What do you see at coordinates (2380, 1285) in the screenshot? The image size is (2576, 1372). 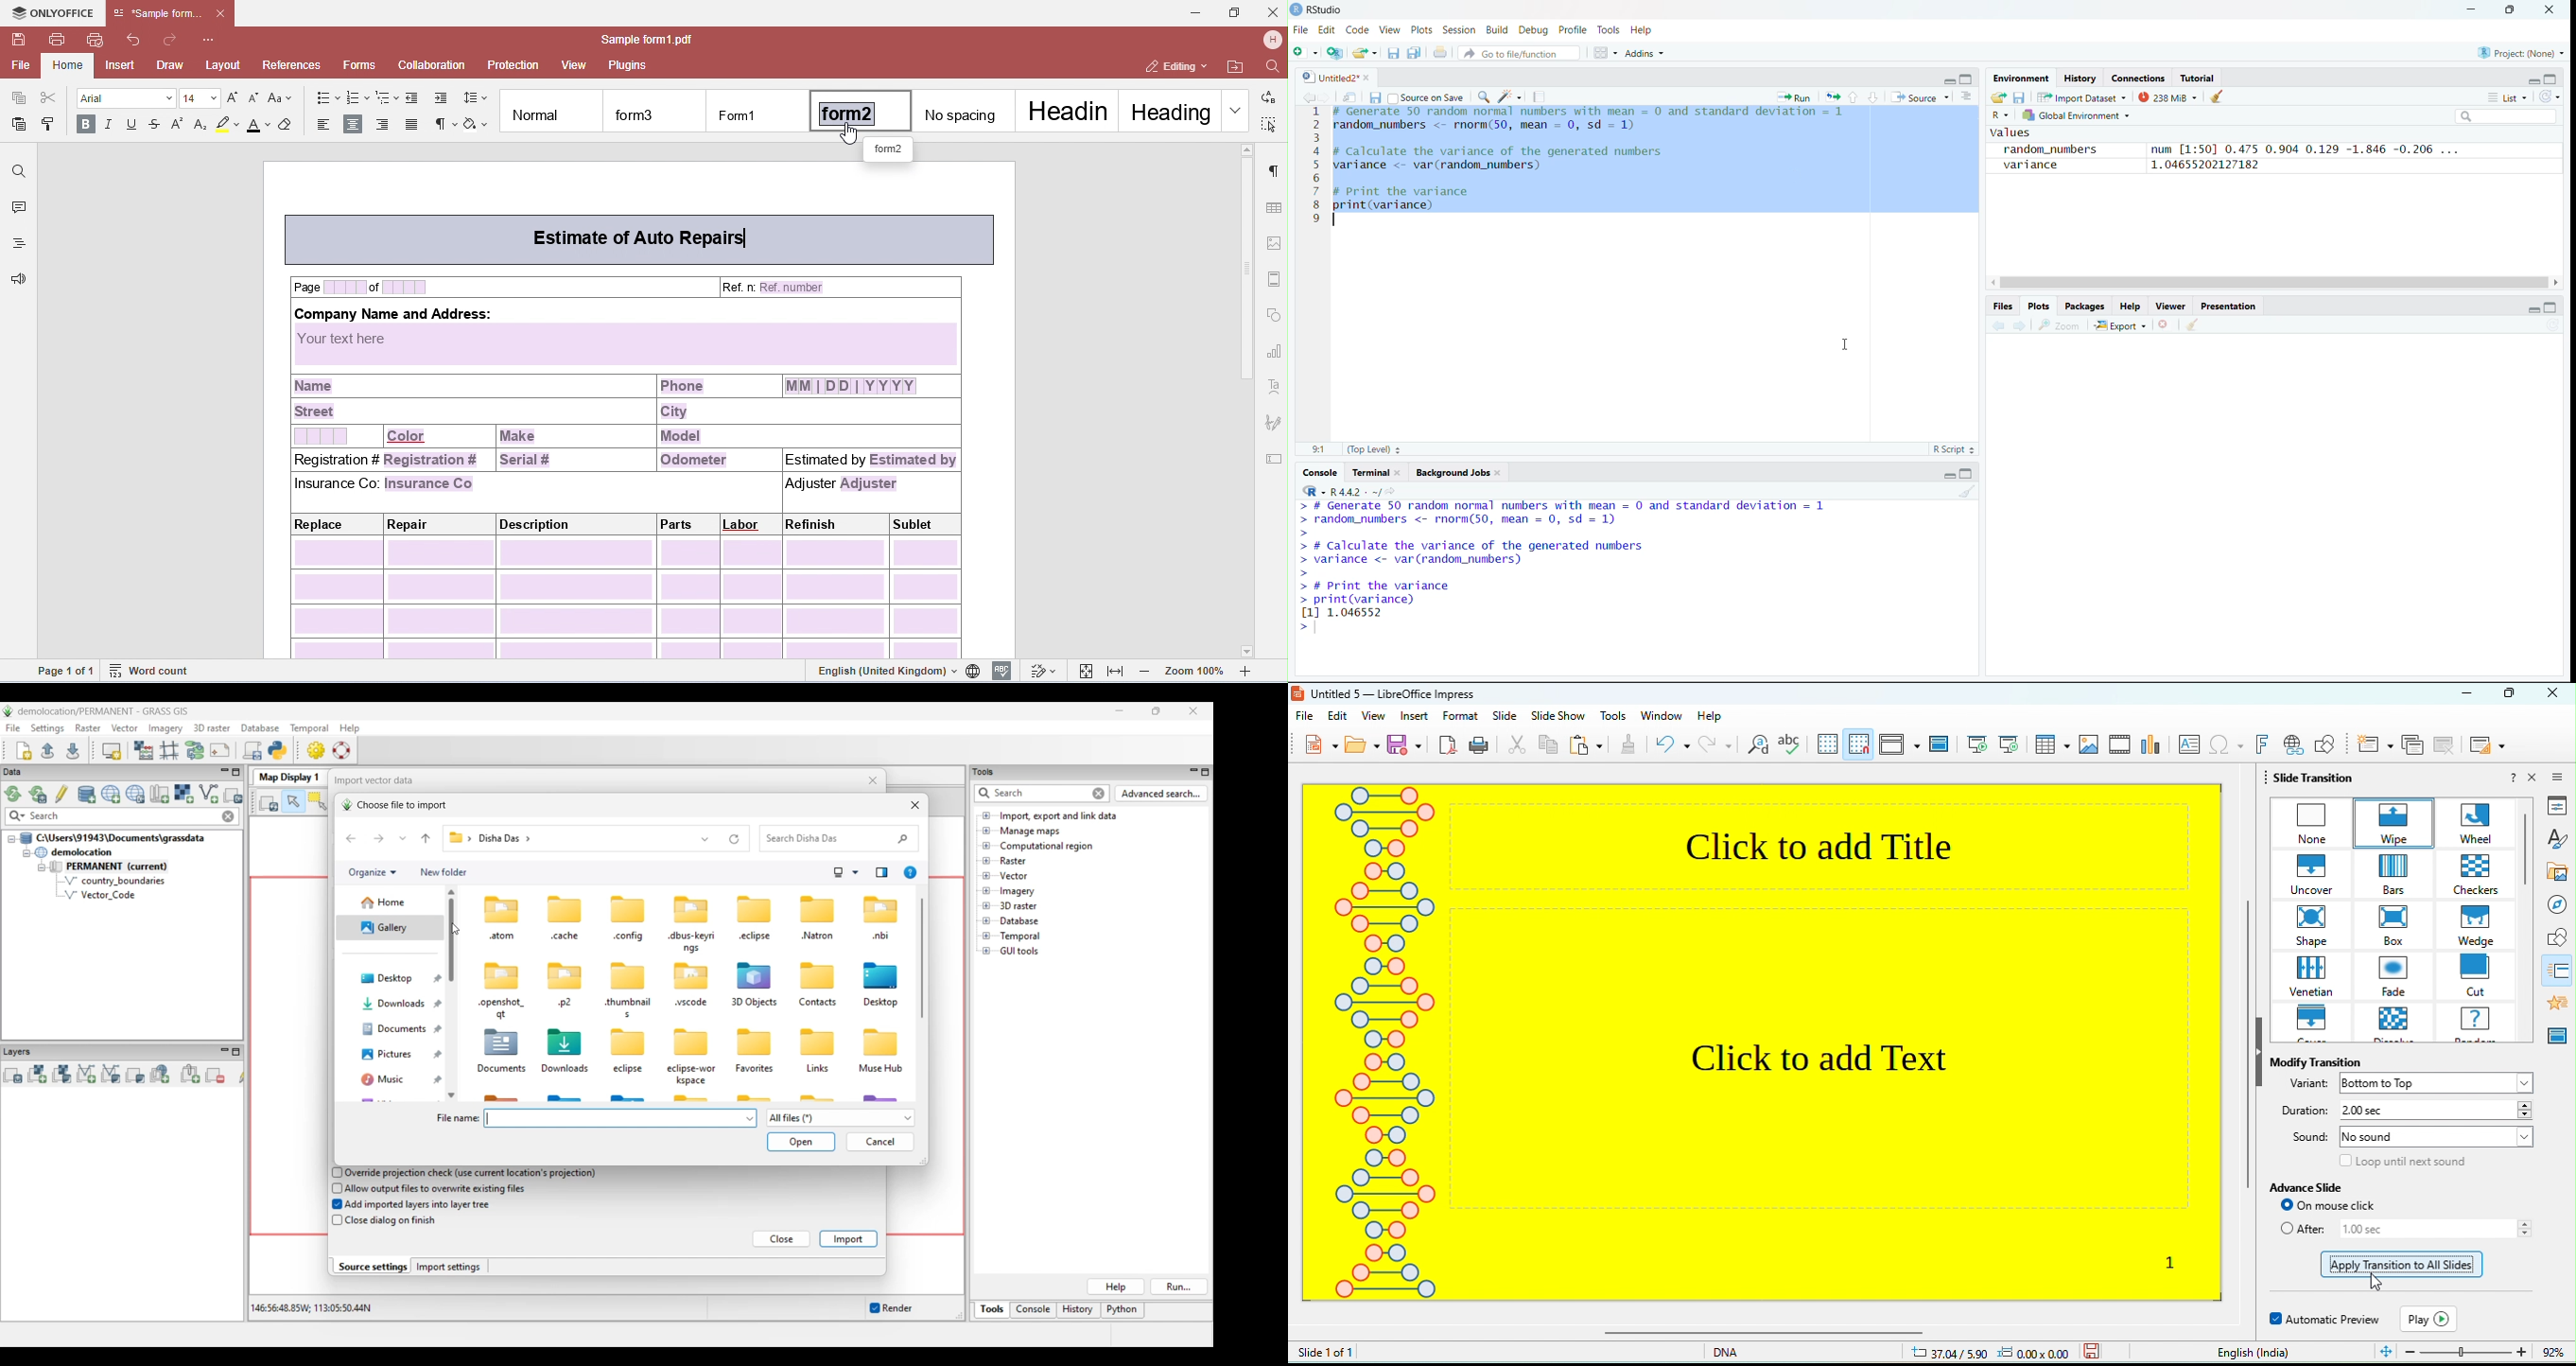 I see `Cursor` at bounding box center [2380, 1285].